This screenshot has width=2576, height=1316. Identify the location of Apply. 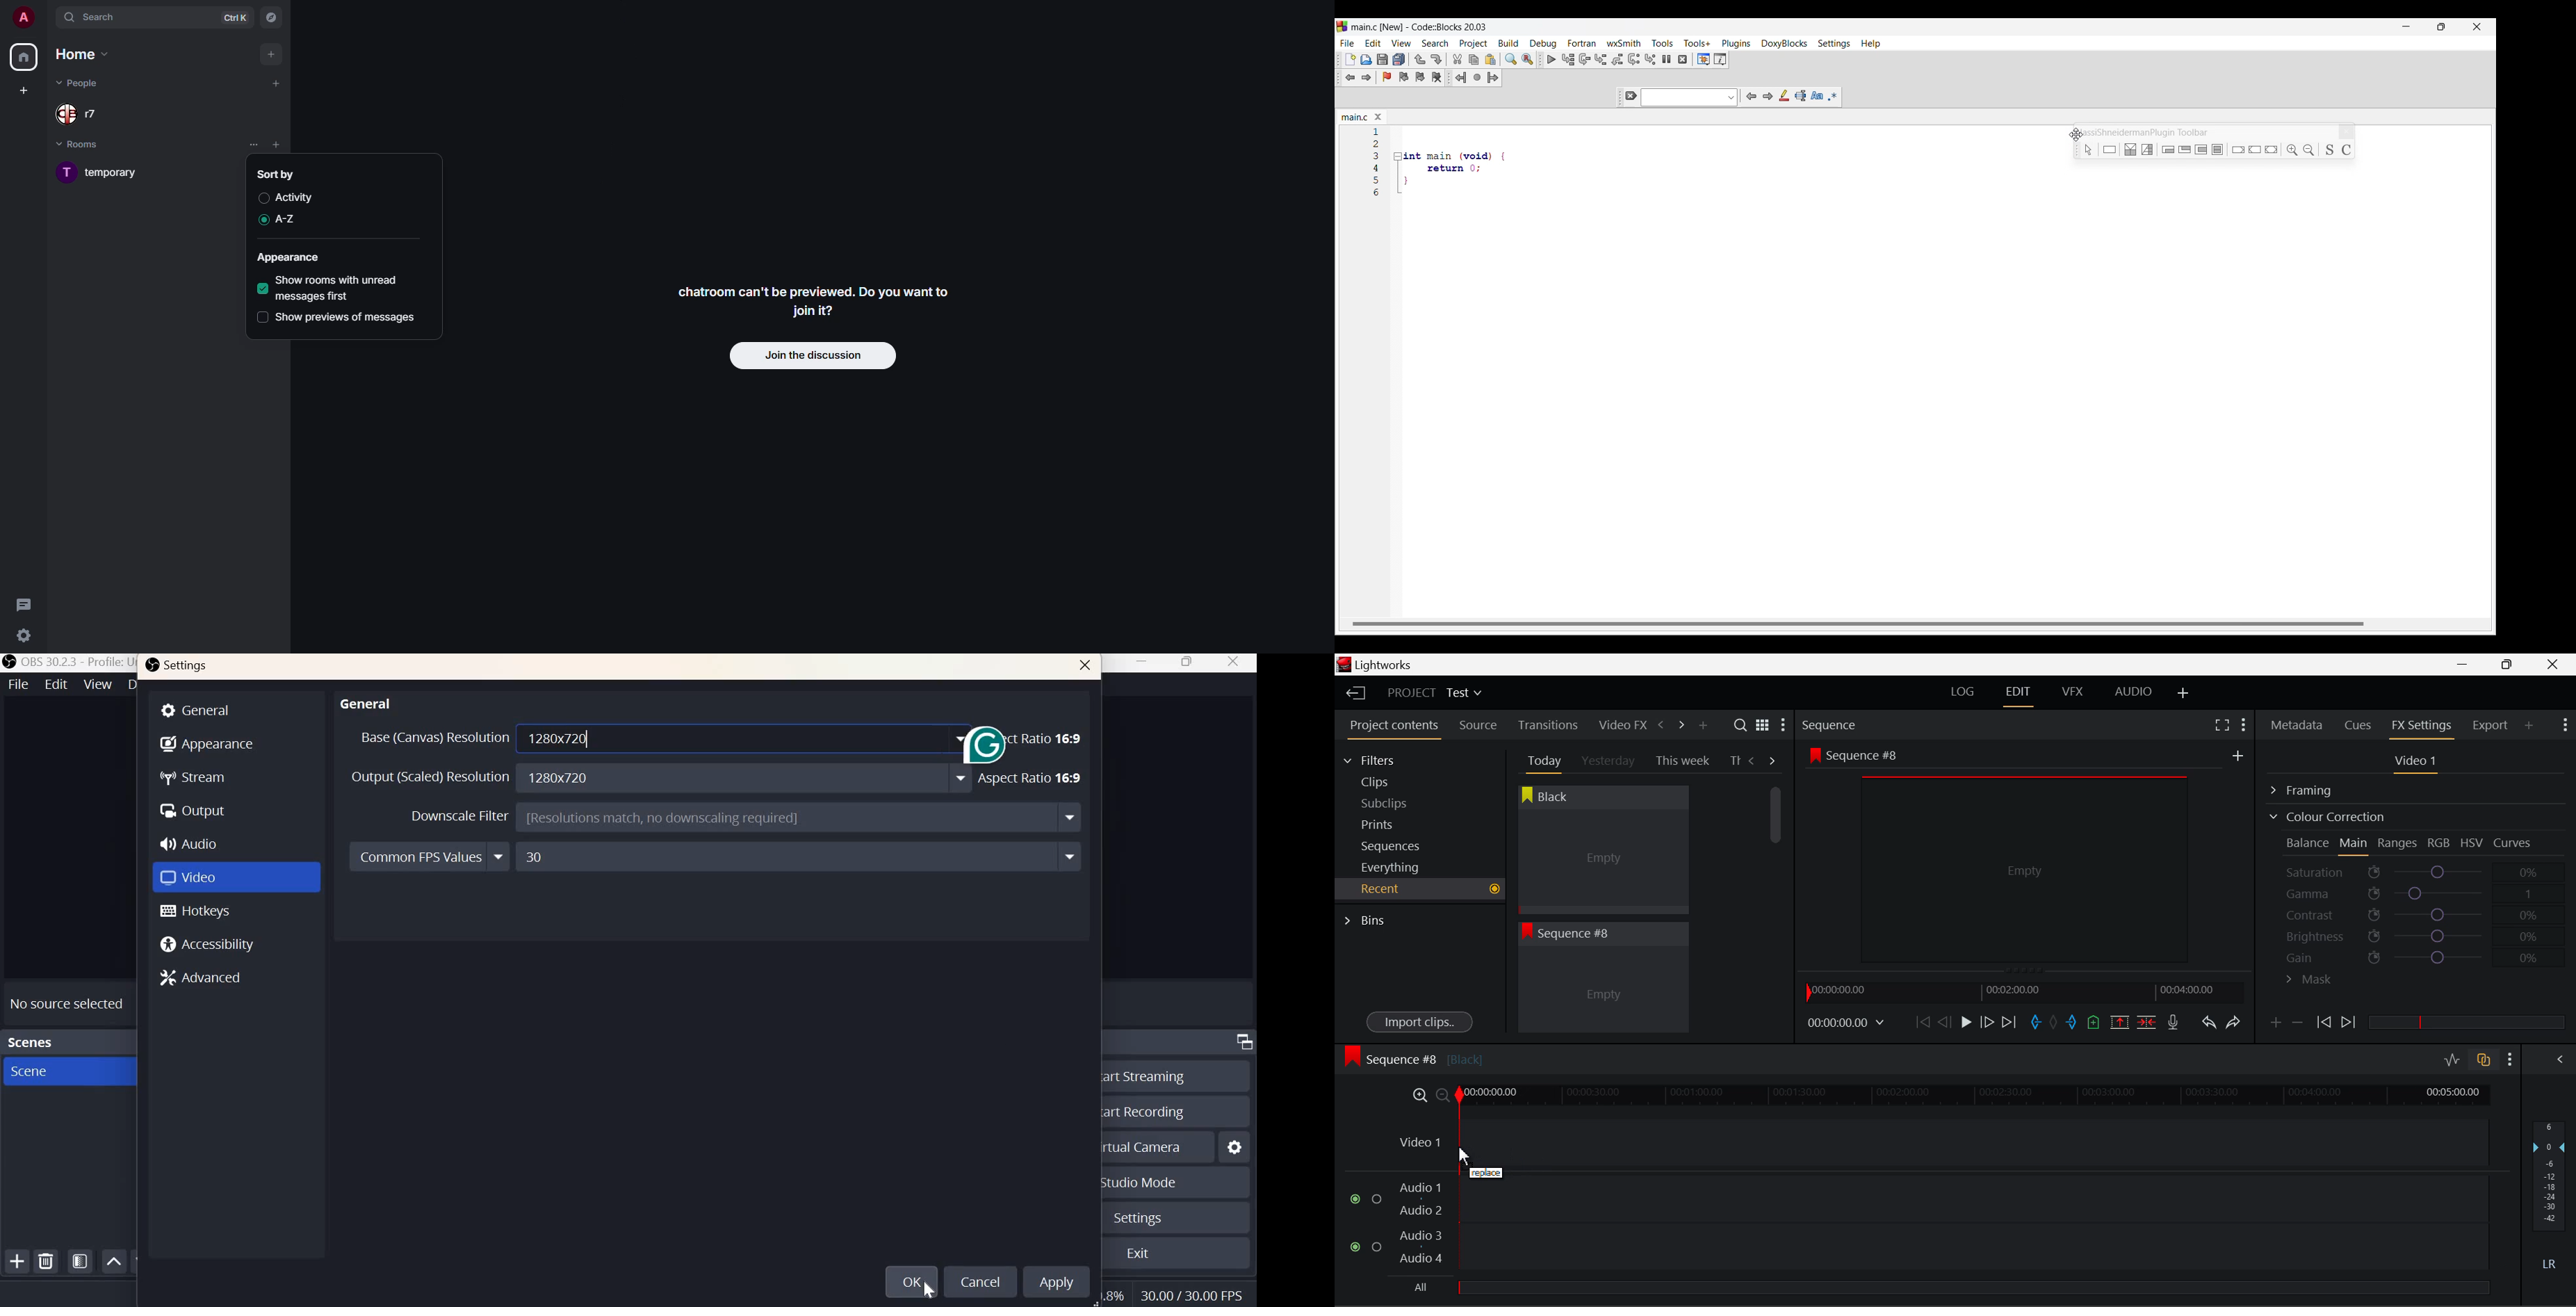
(1057, 1281).